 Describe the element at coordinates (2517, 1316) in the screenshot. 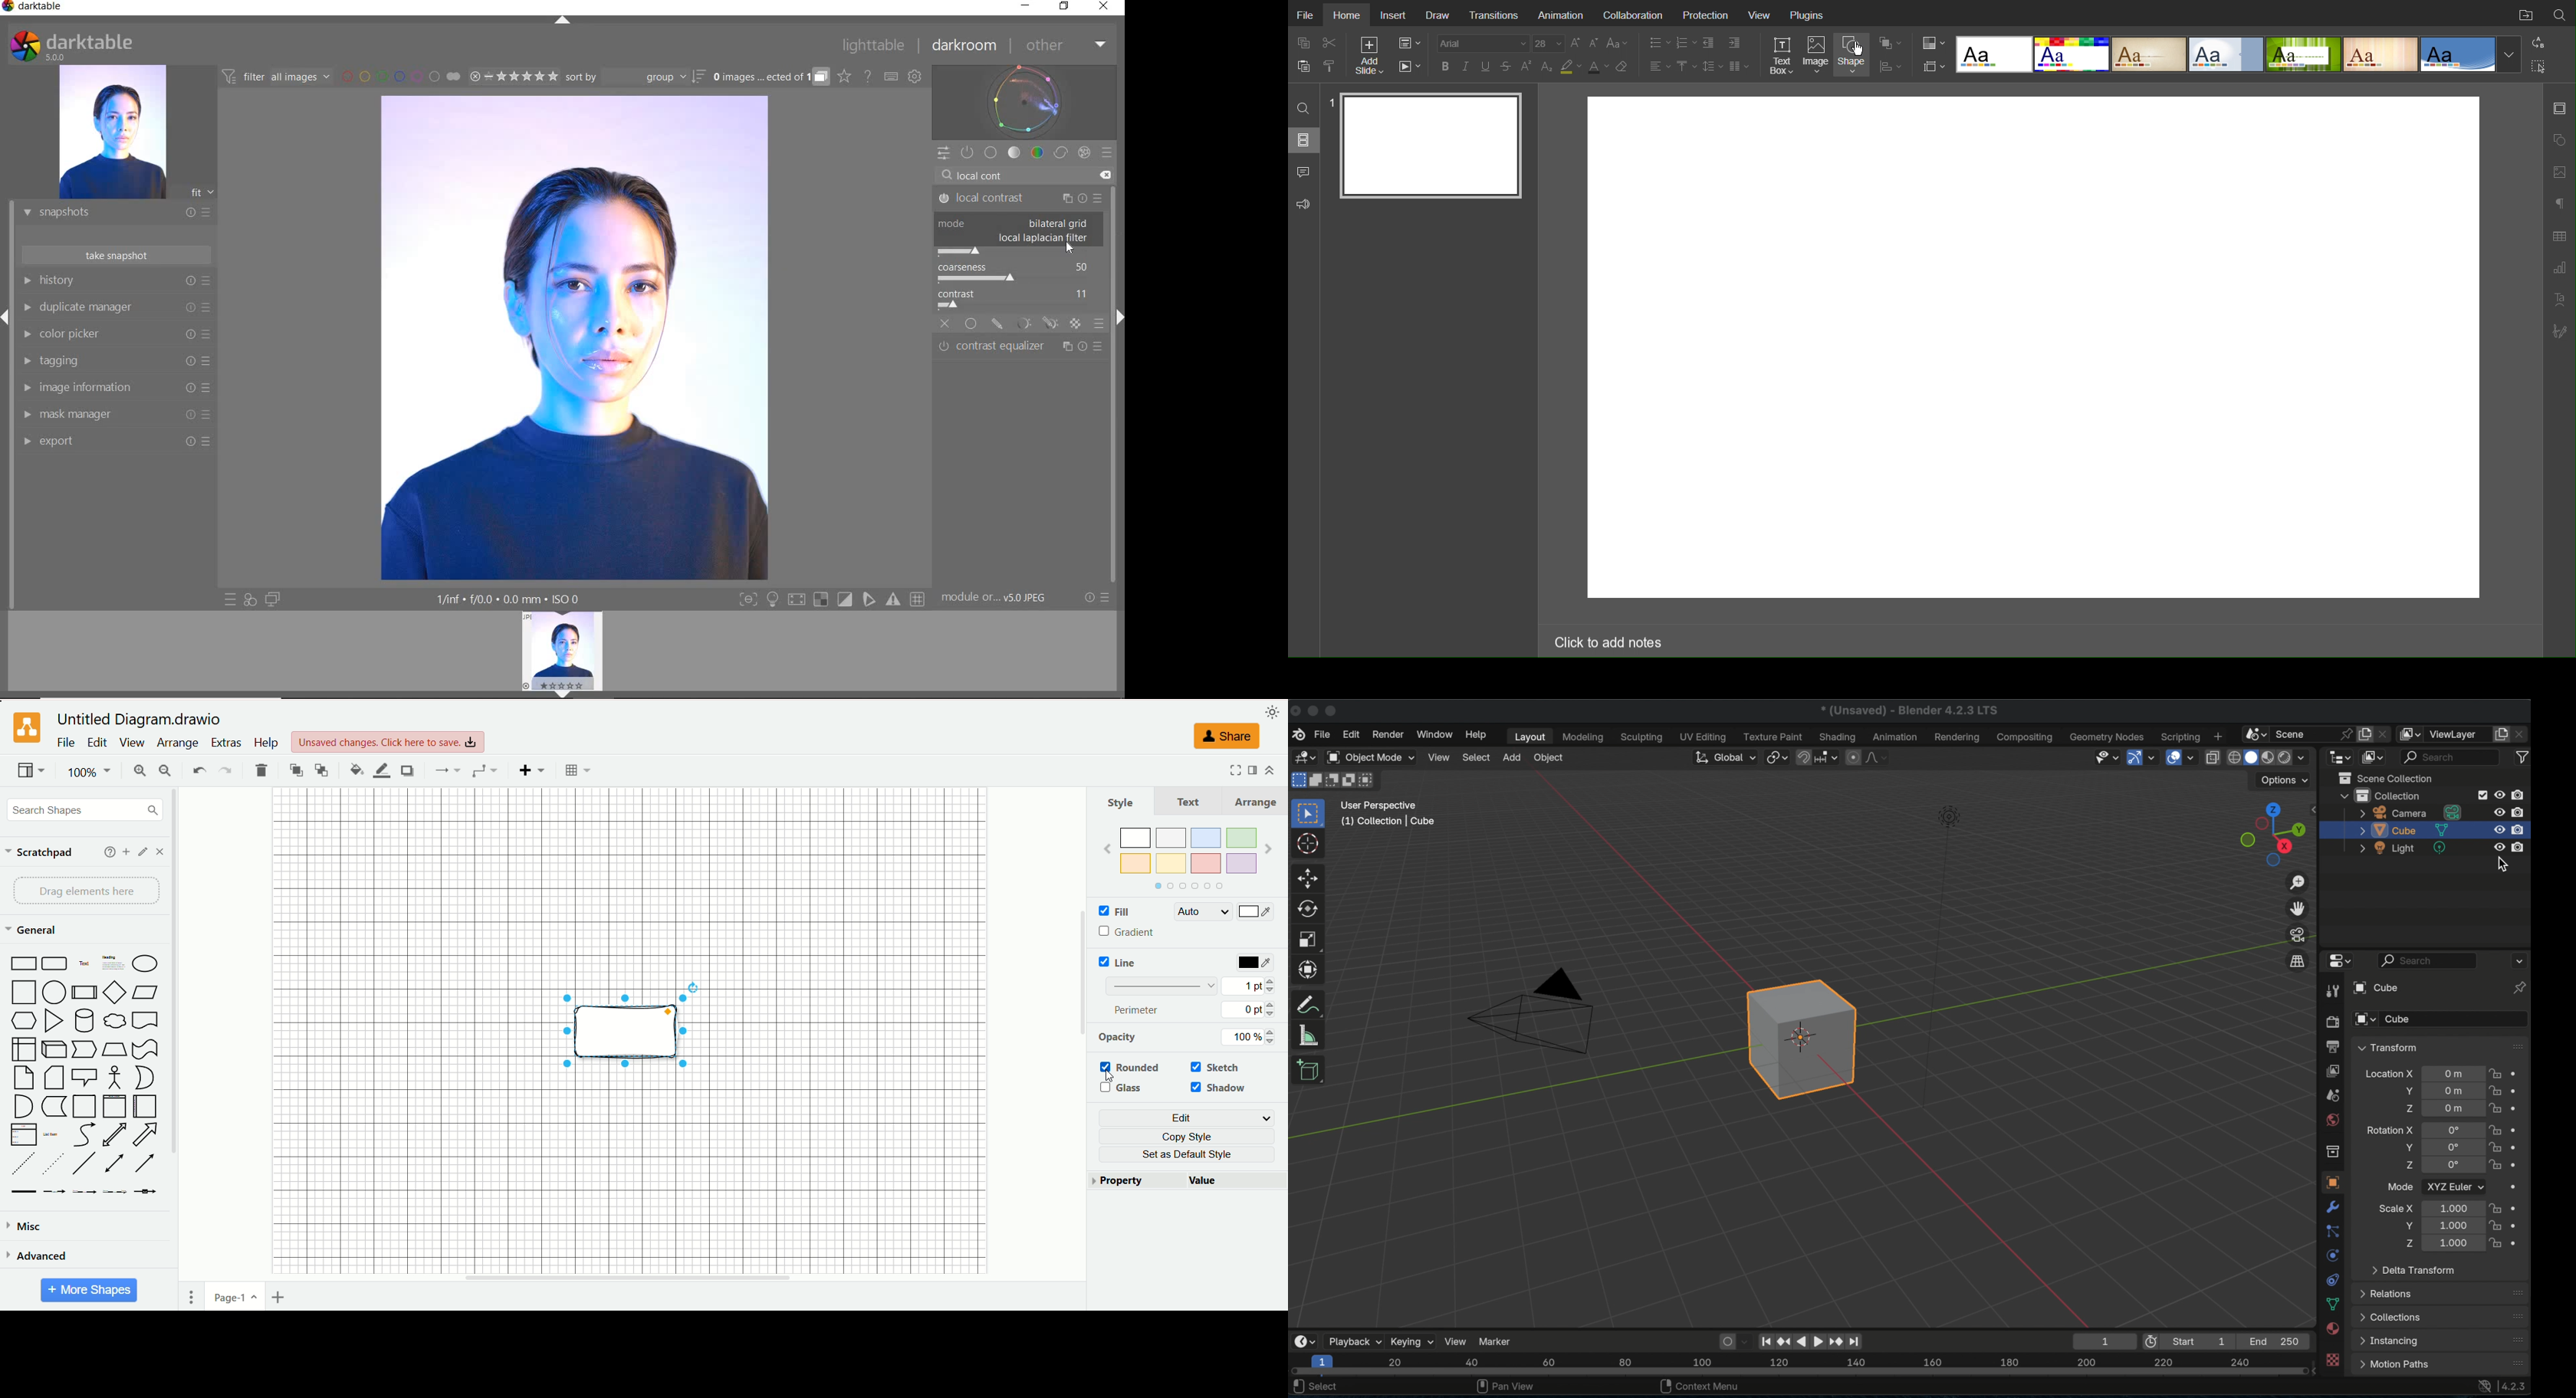

I see `drag handle` at that location.